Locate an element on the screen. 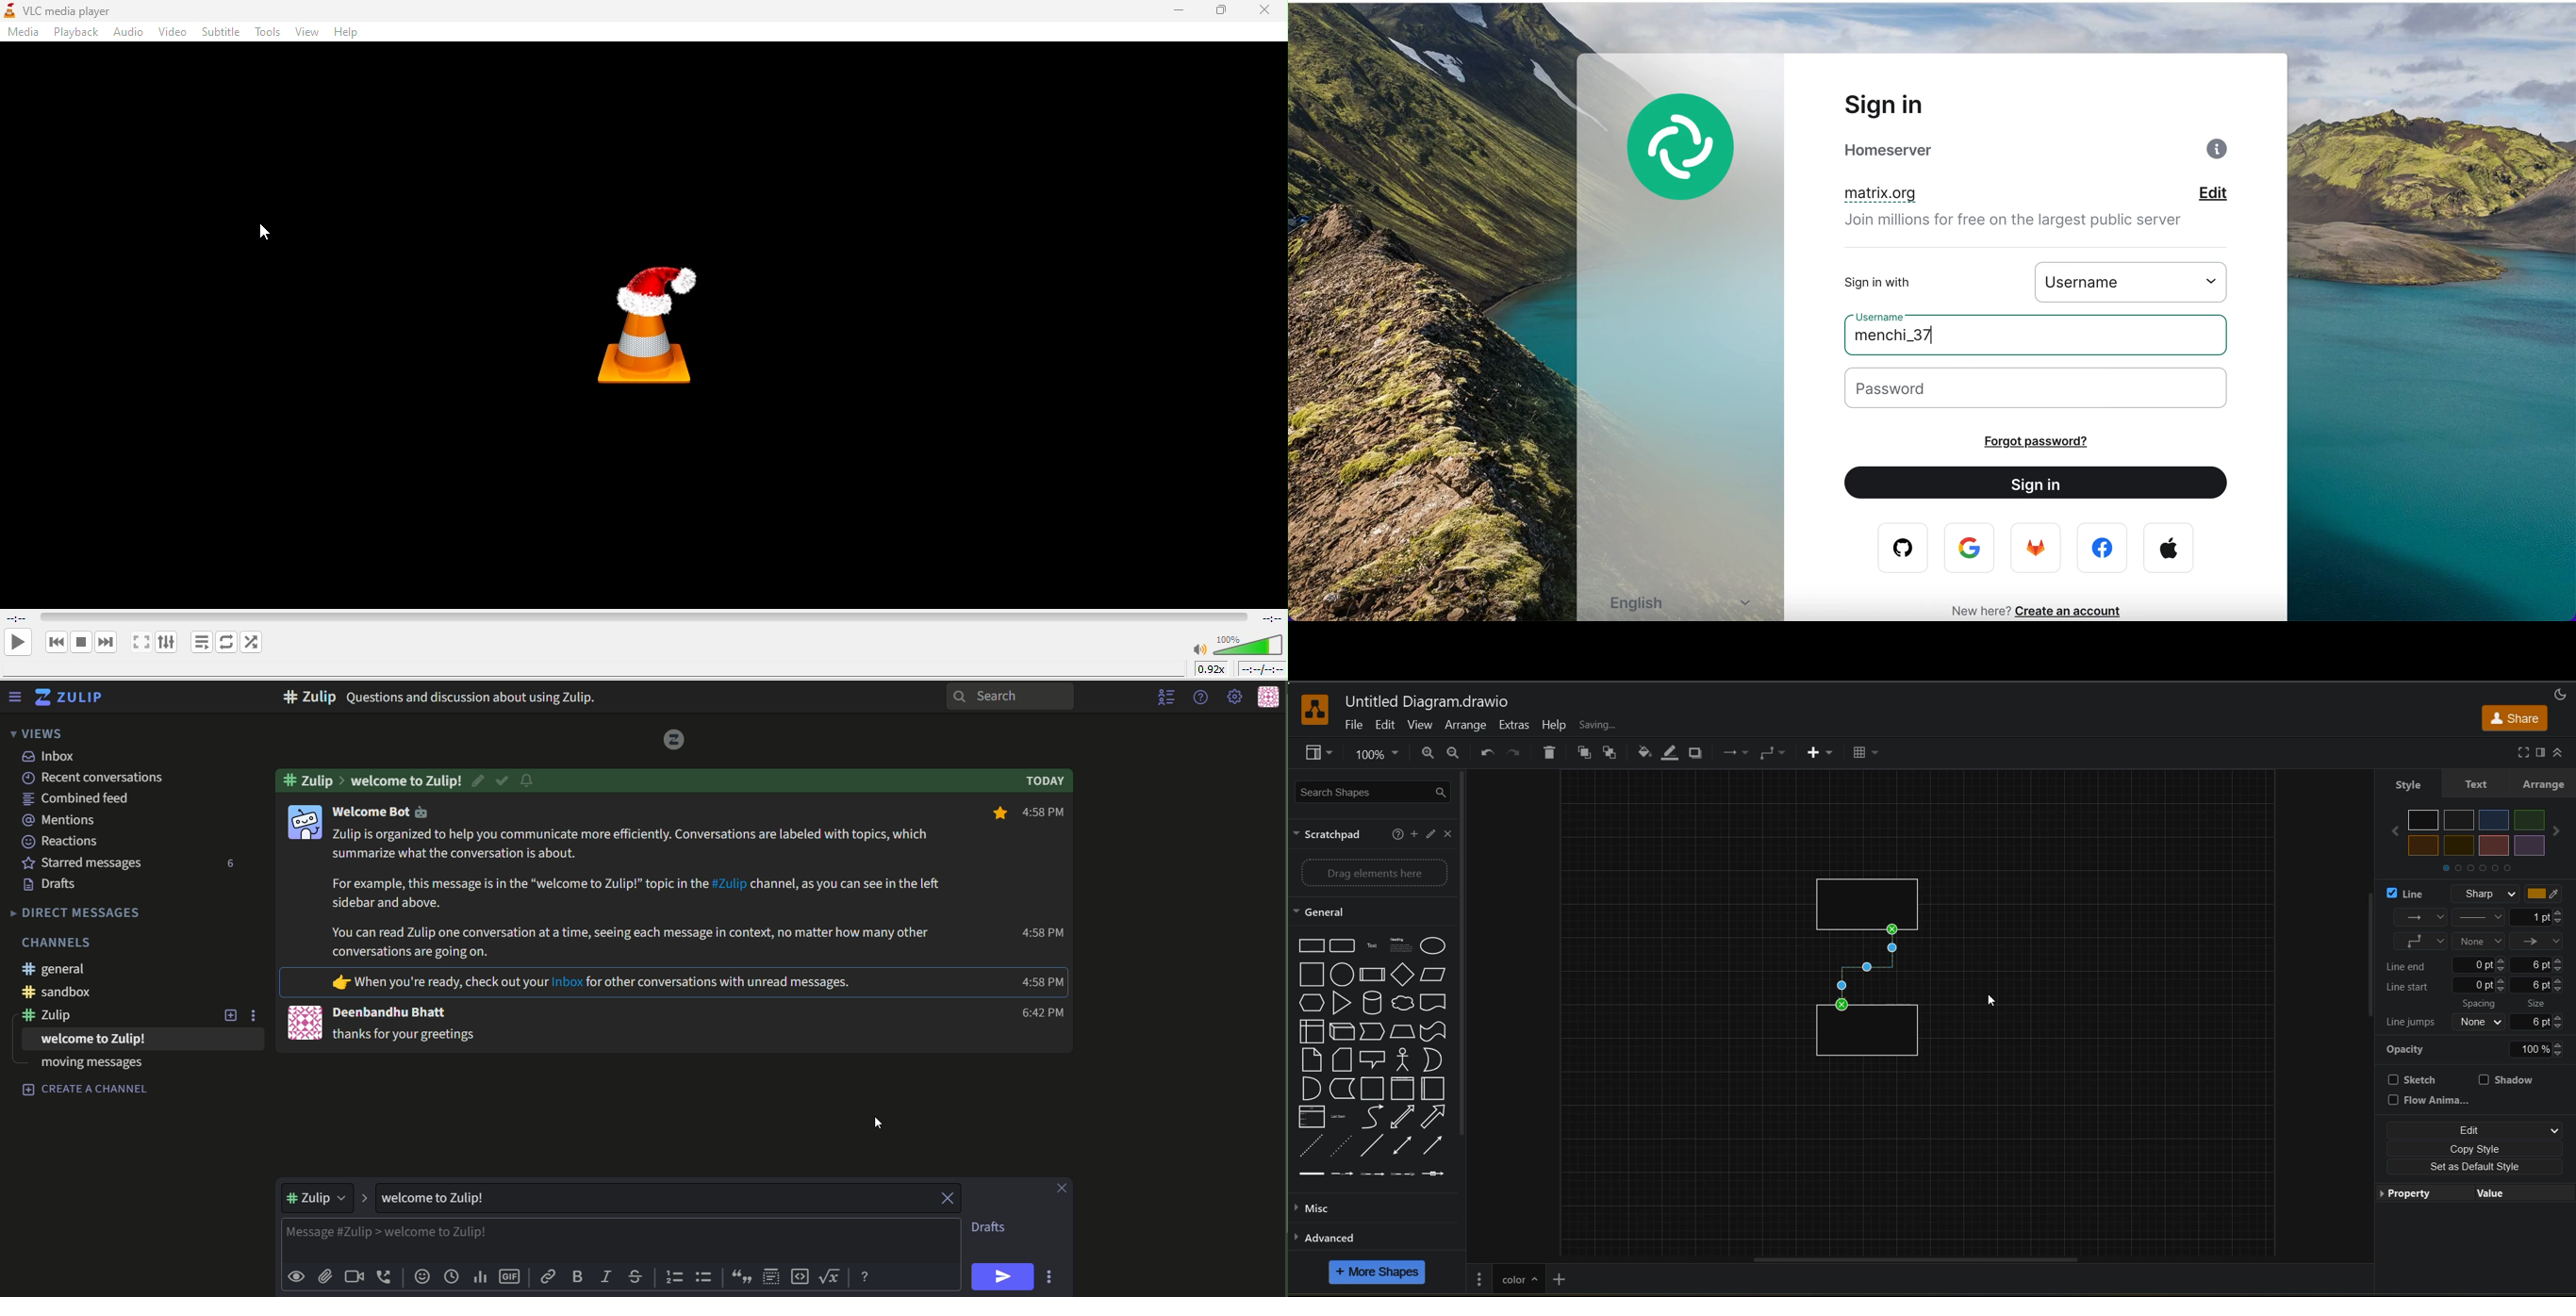 Image resolution: width=2576 pixels, height=1316 pixels. Line is located at coordinates (2411, 894).